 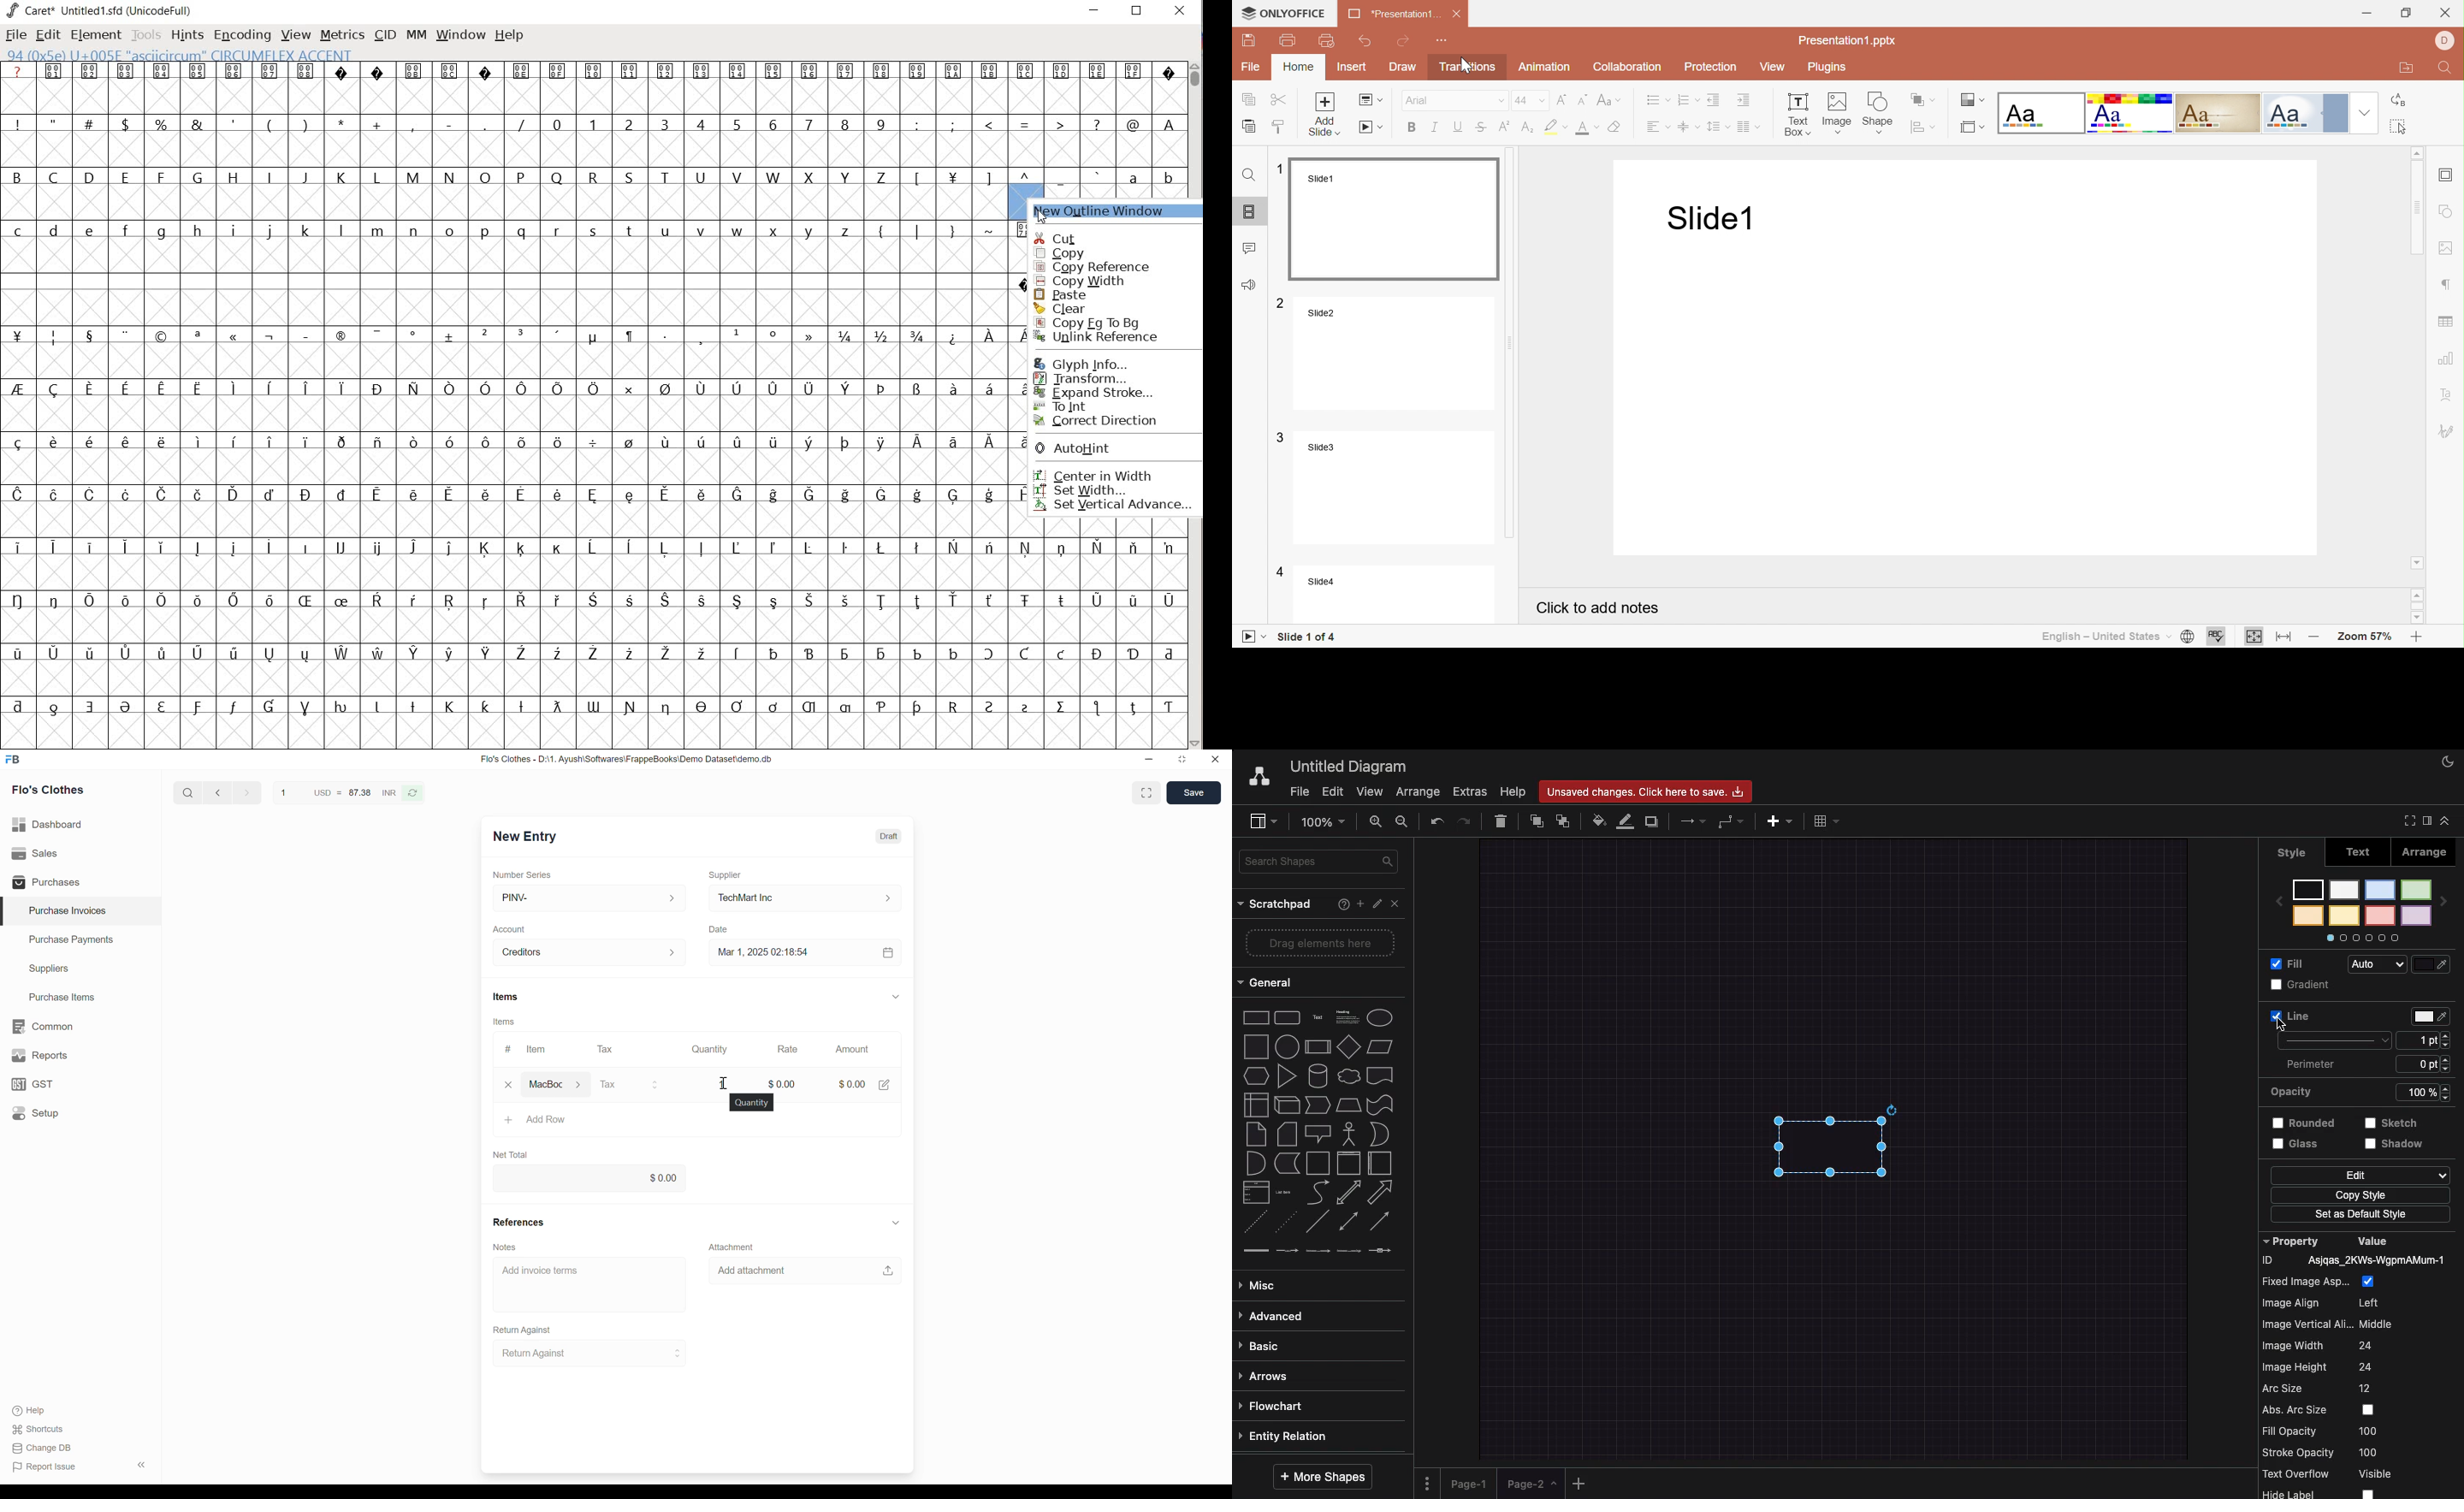 What do you see at coordinates (1398, 487) in the screenshot?
I see `Slide3` at bounding box center [1398, 487].